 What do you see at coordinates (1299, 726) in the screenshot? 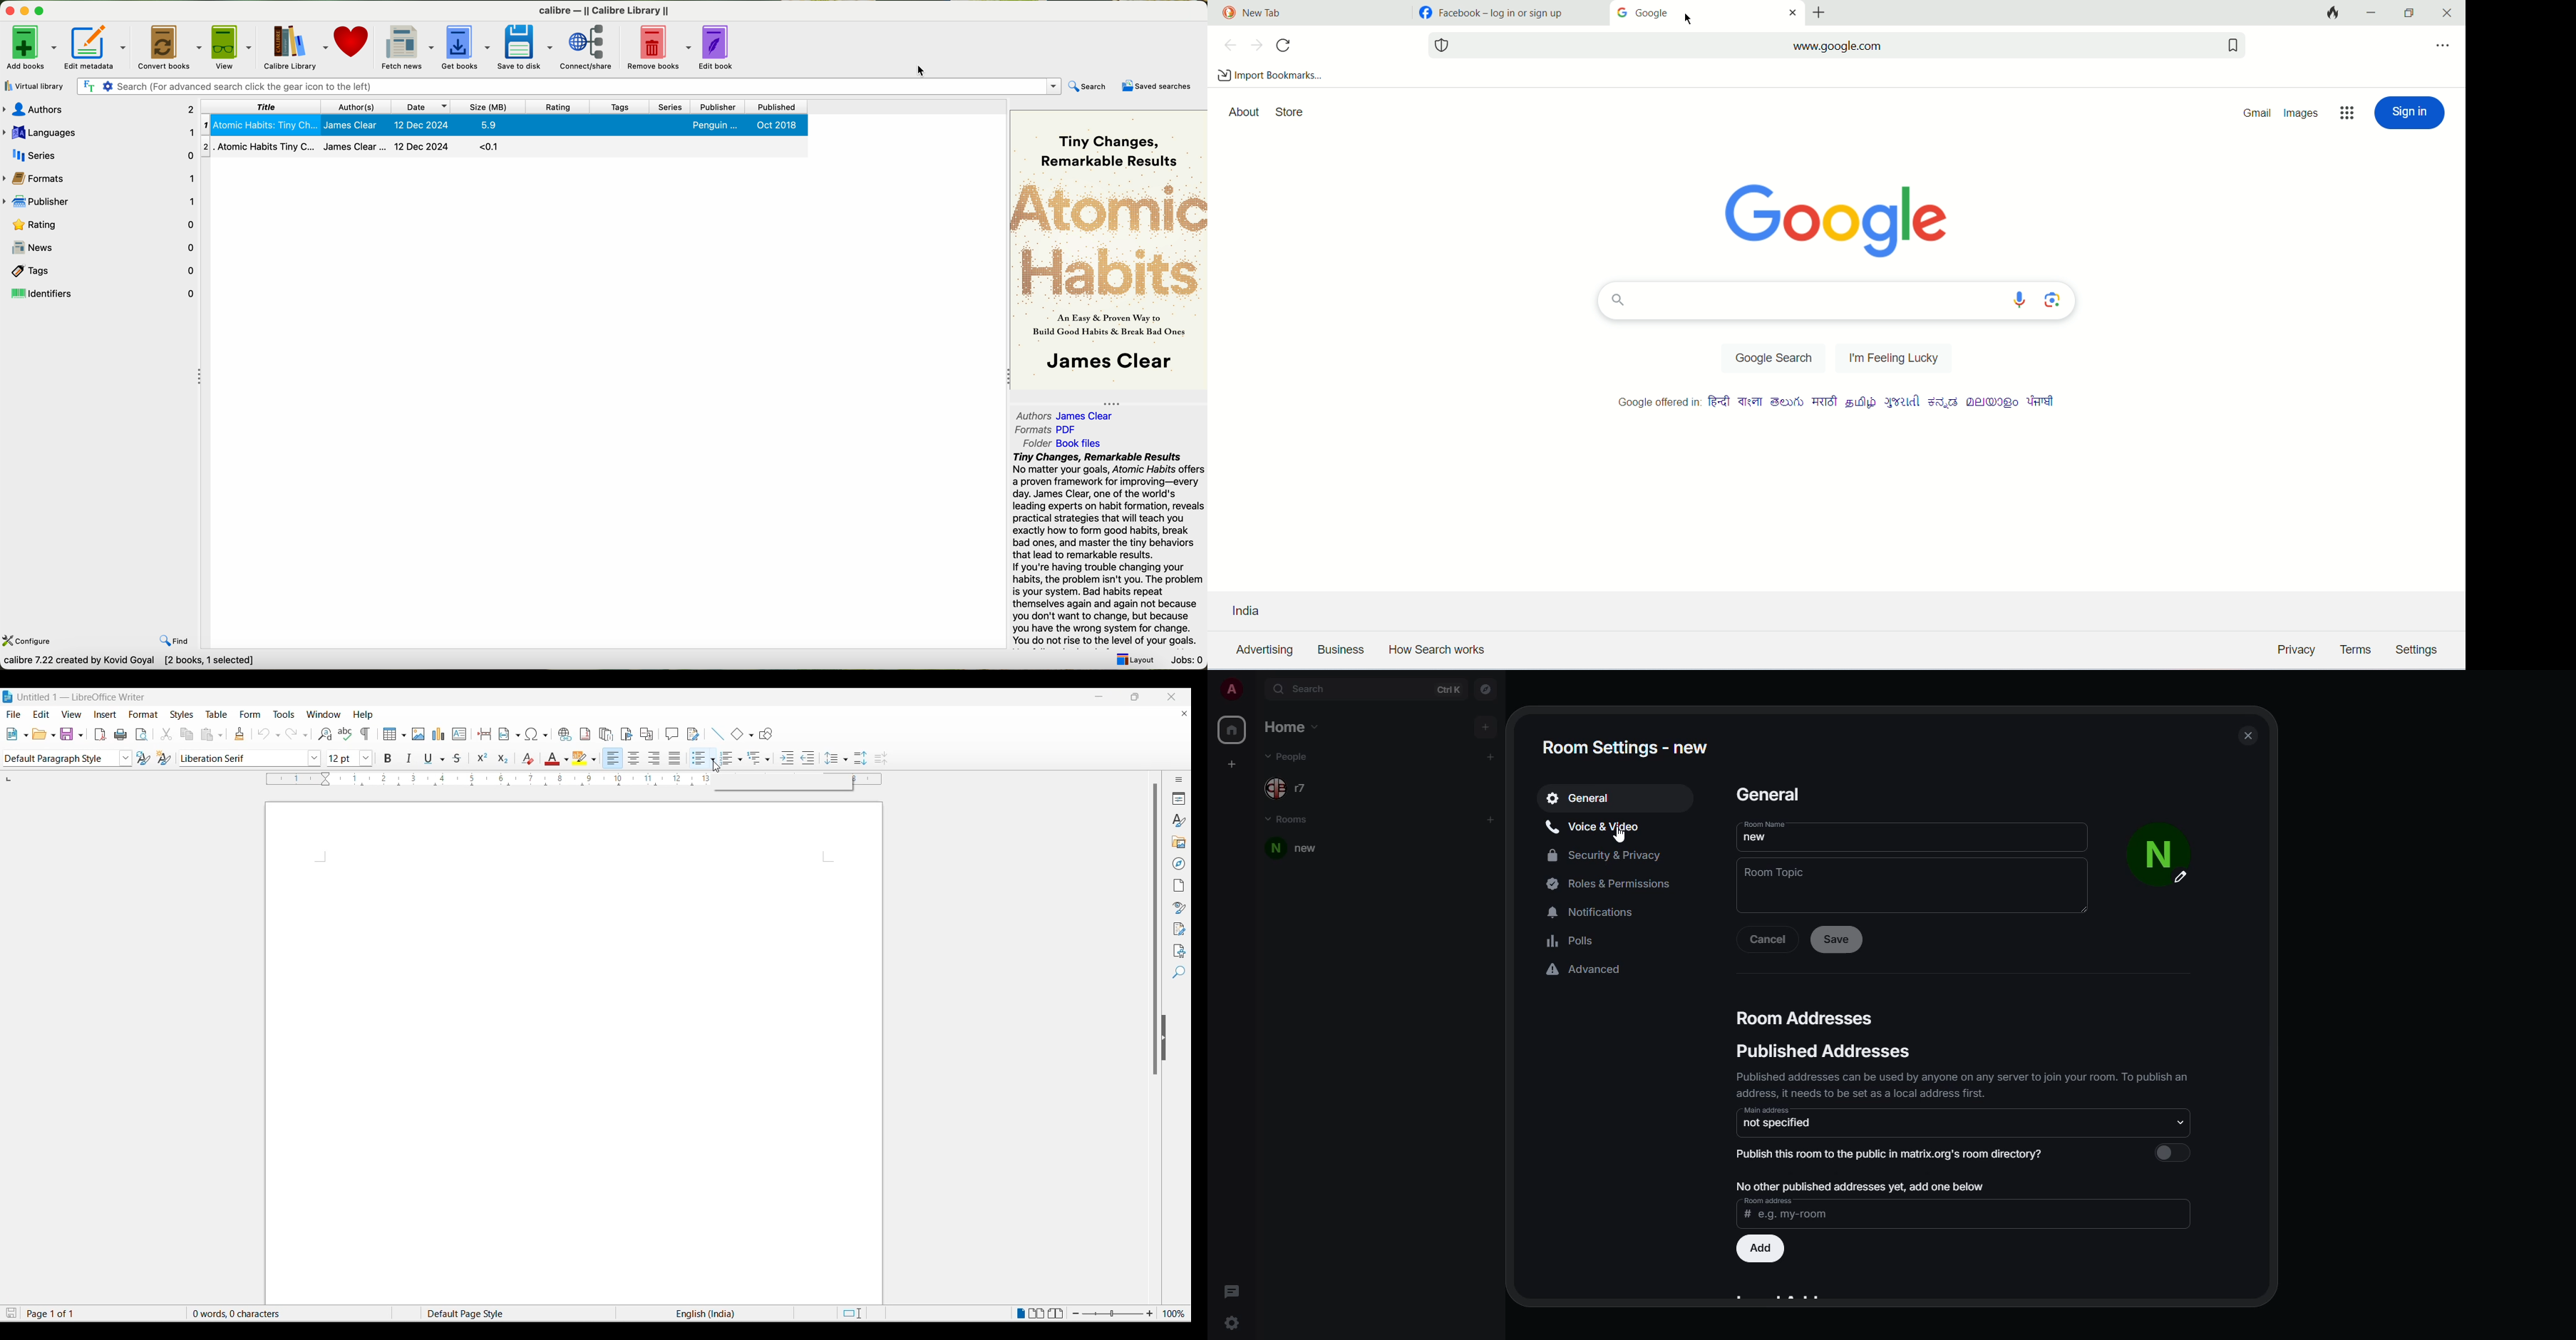
I see `home` at bounding box center [1299, 726].